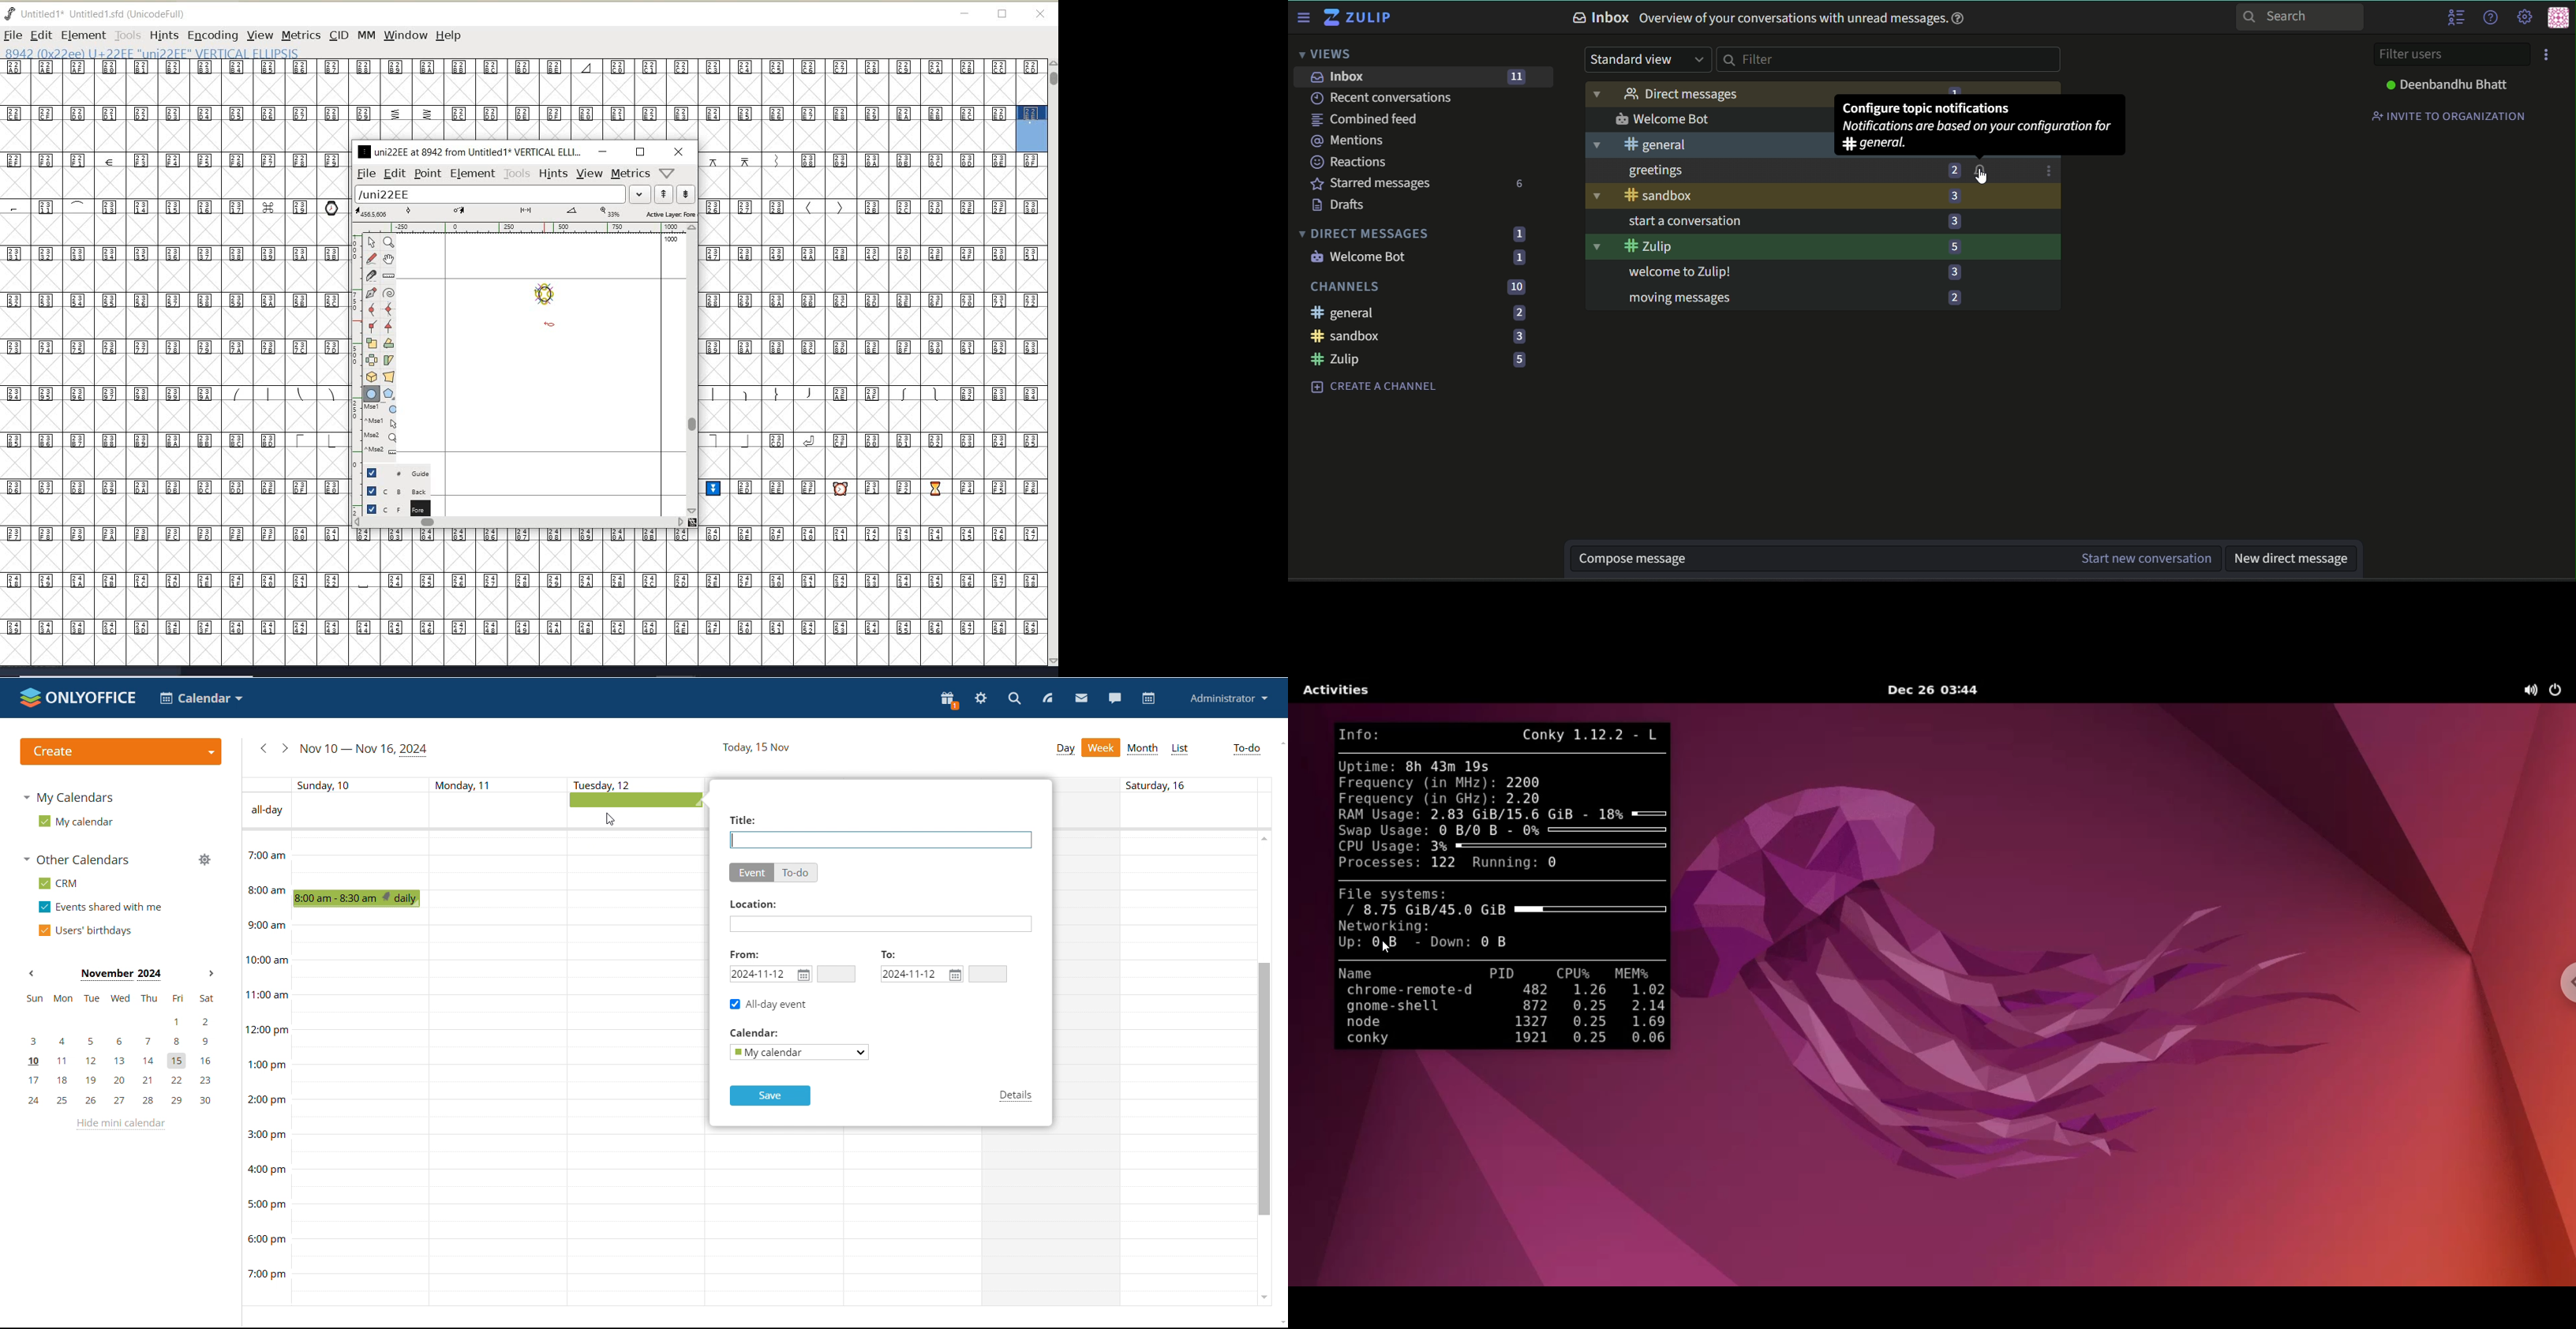  What do you see at coordinates (1374, 387) in the screenshot?
I see `Create a channel` at bounding box center [1374, 387].